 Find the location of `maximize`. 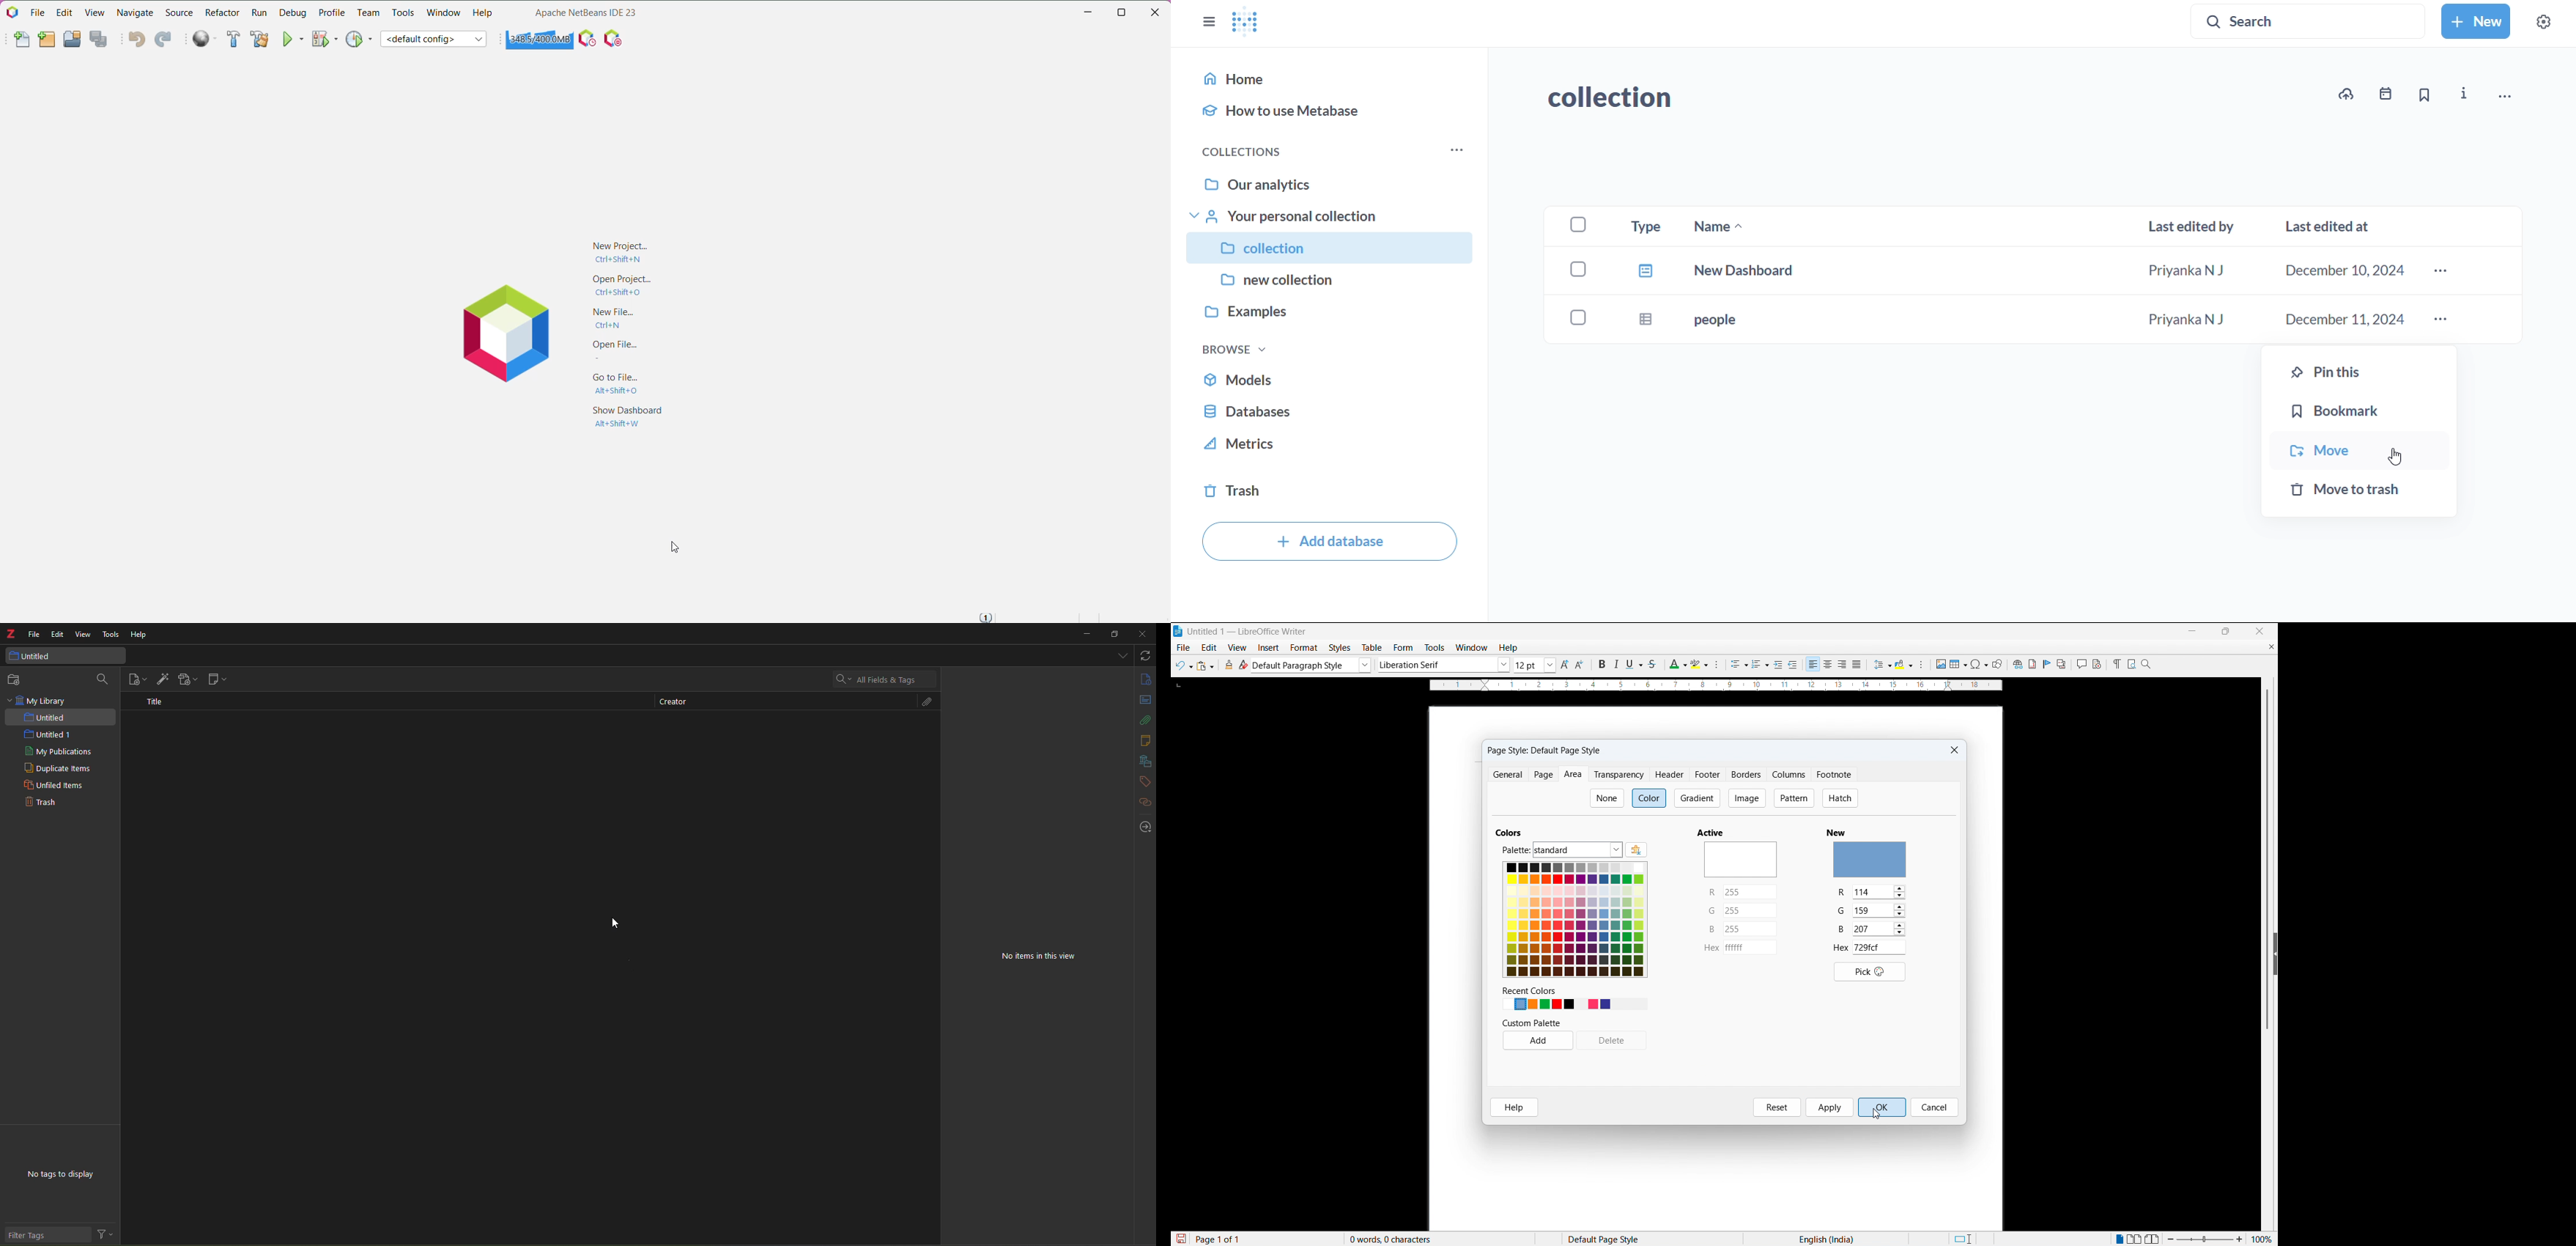

maximize is located at coordinates (1113, 634).